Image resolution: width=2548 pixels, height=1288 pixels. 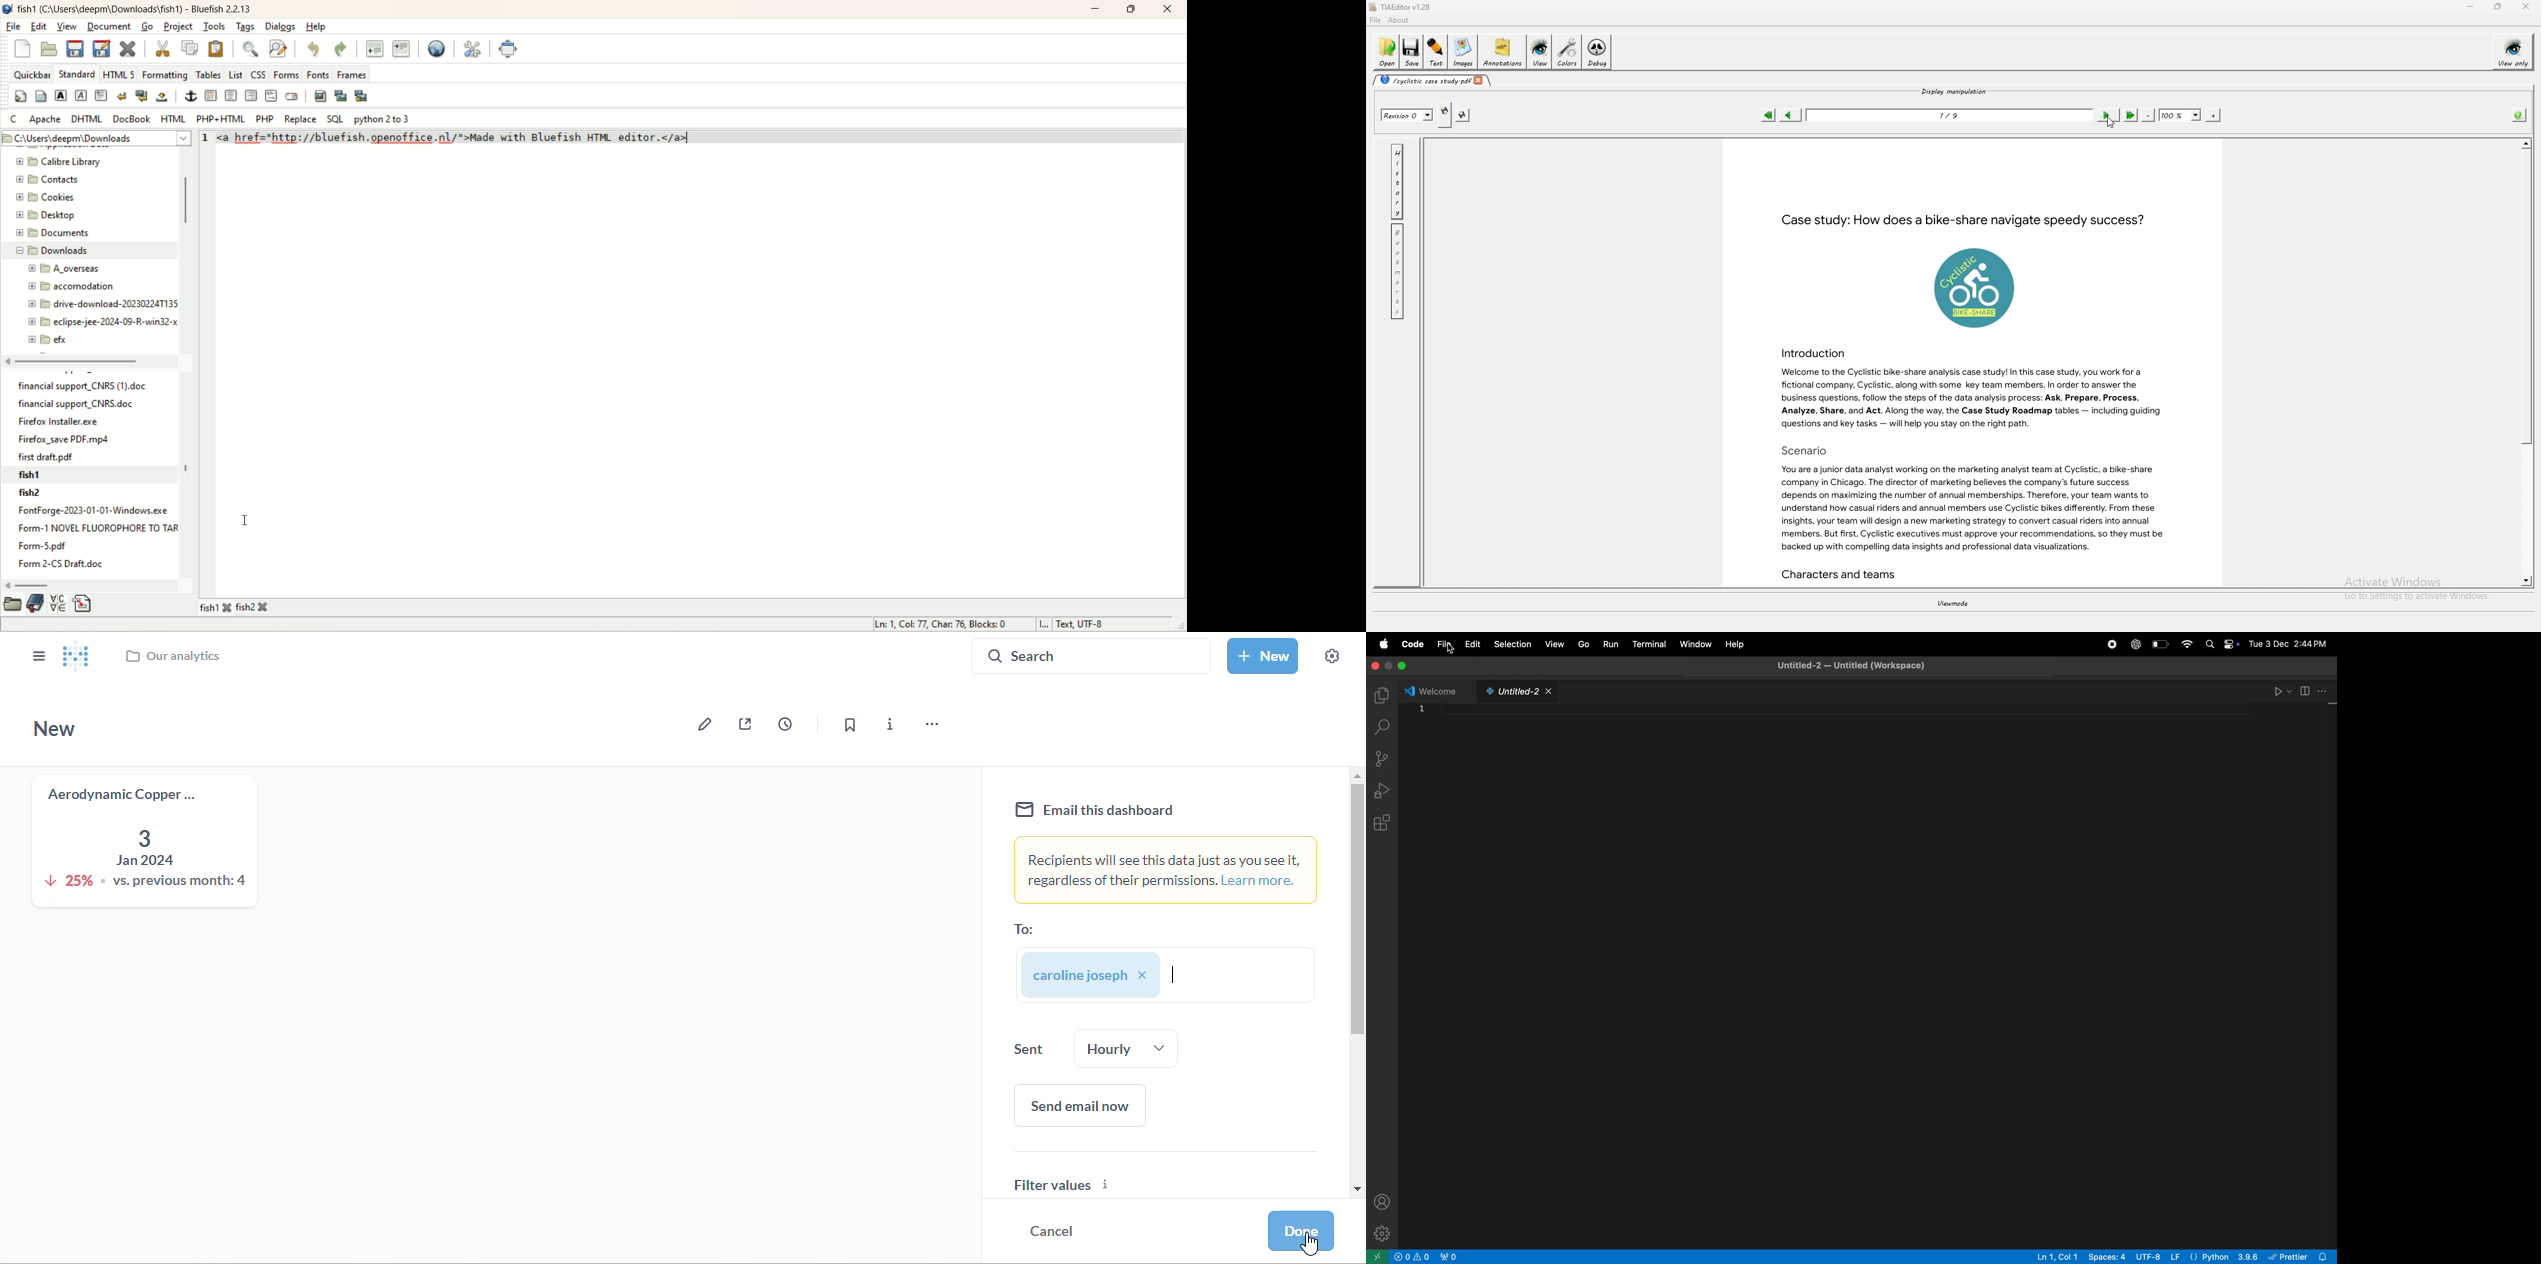 What do you see at coordinates (1539, 52) in the screenshot?
I see `view` at bounding box center [1539, 52].